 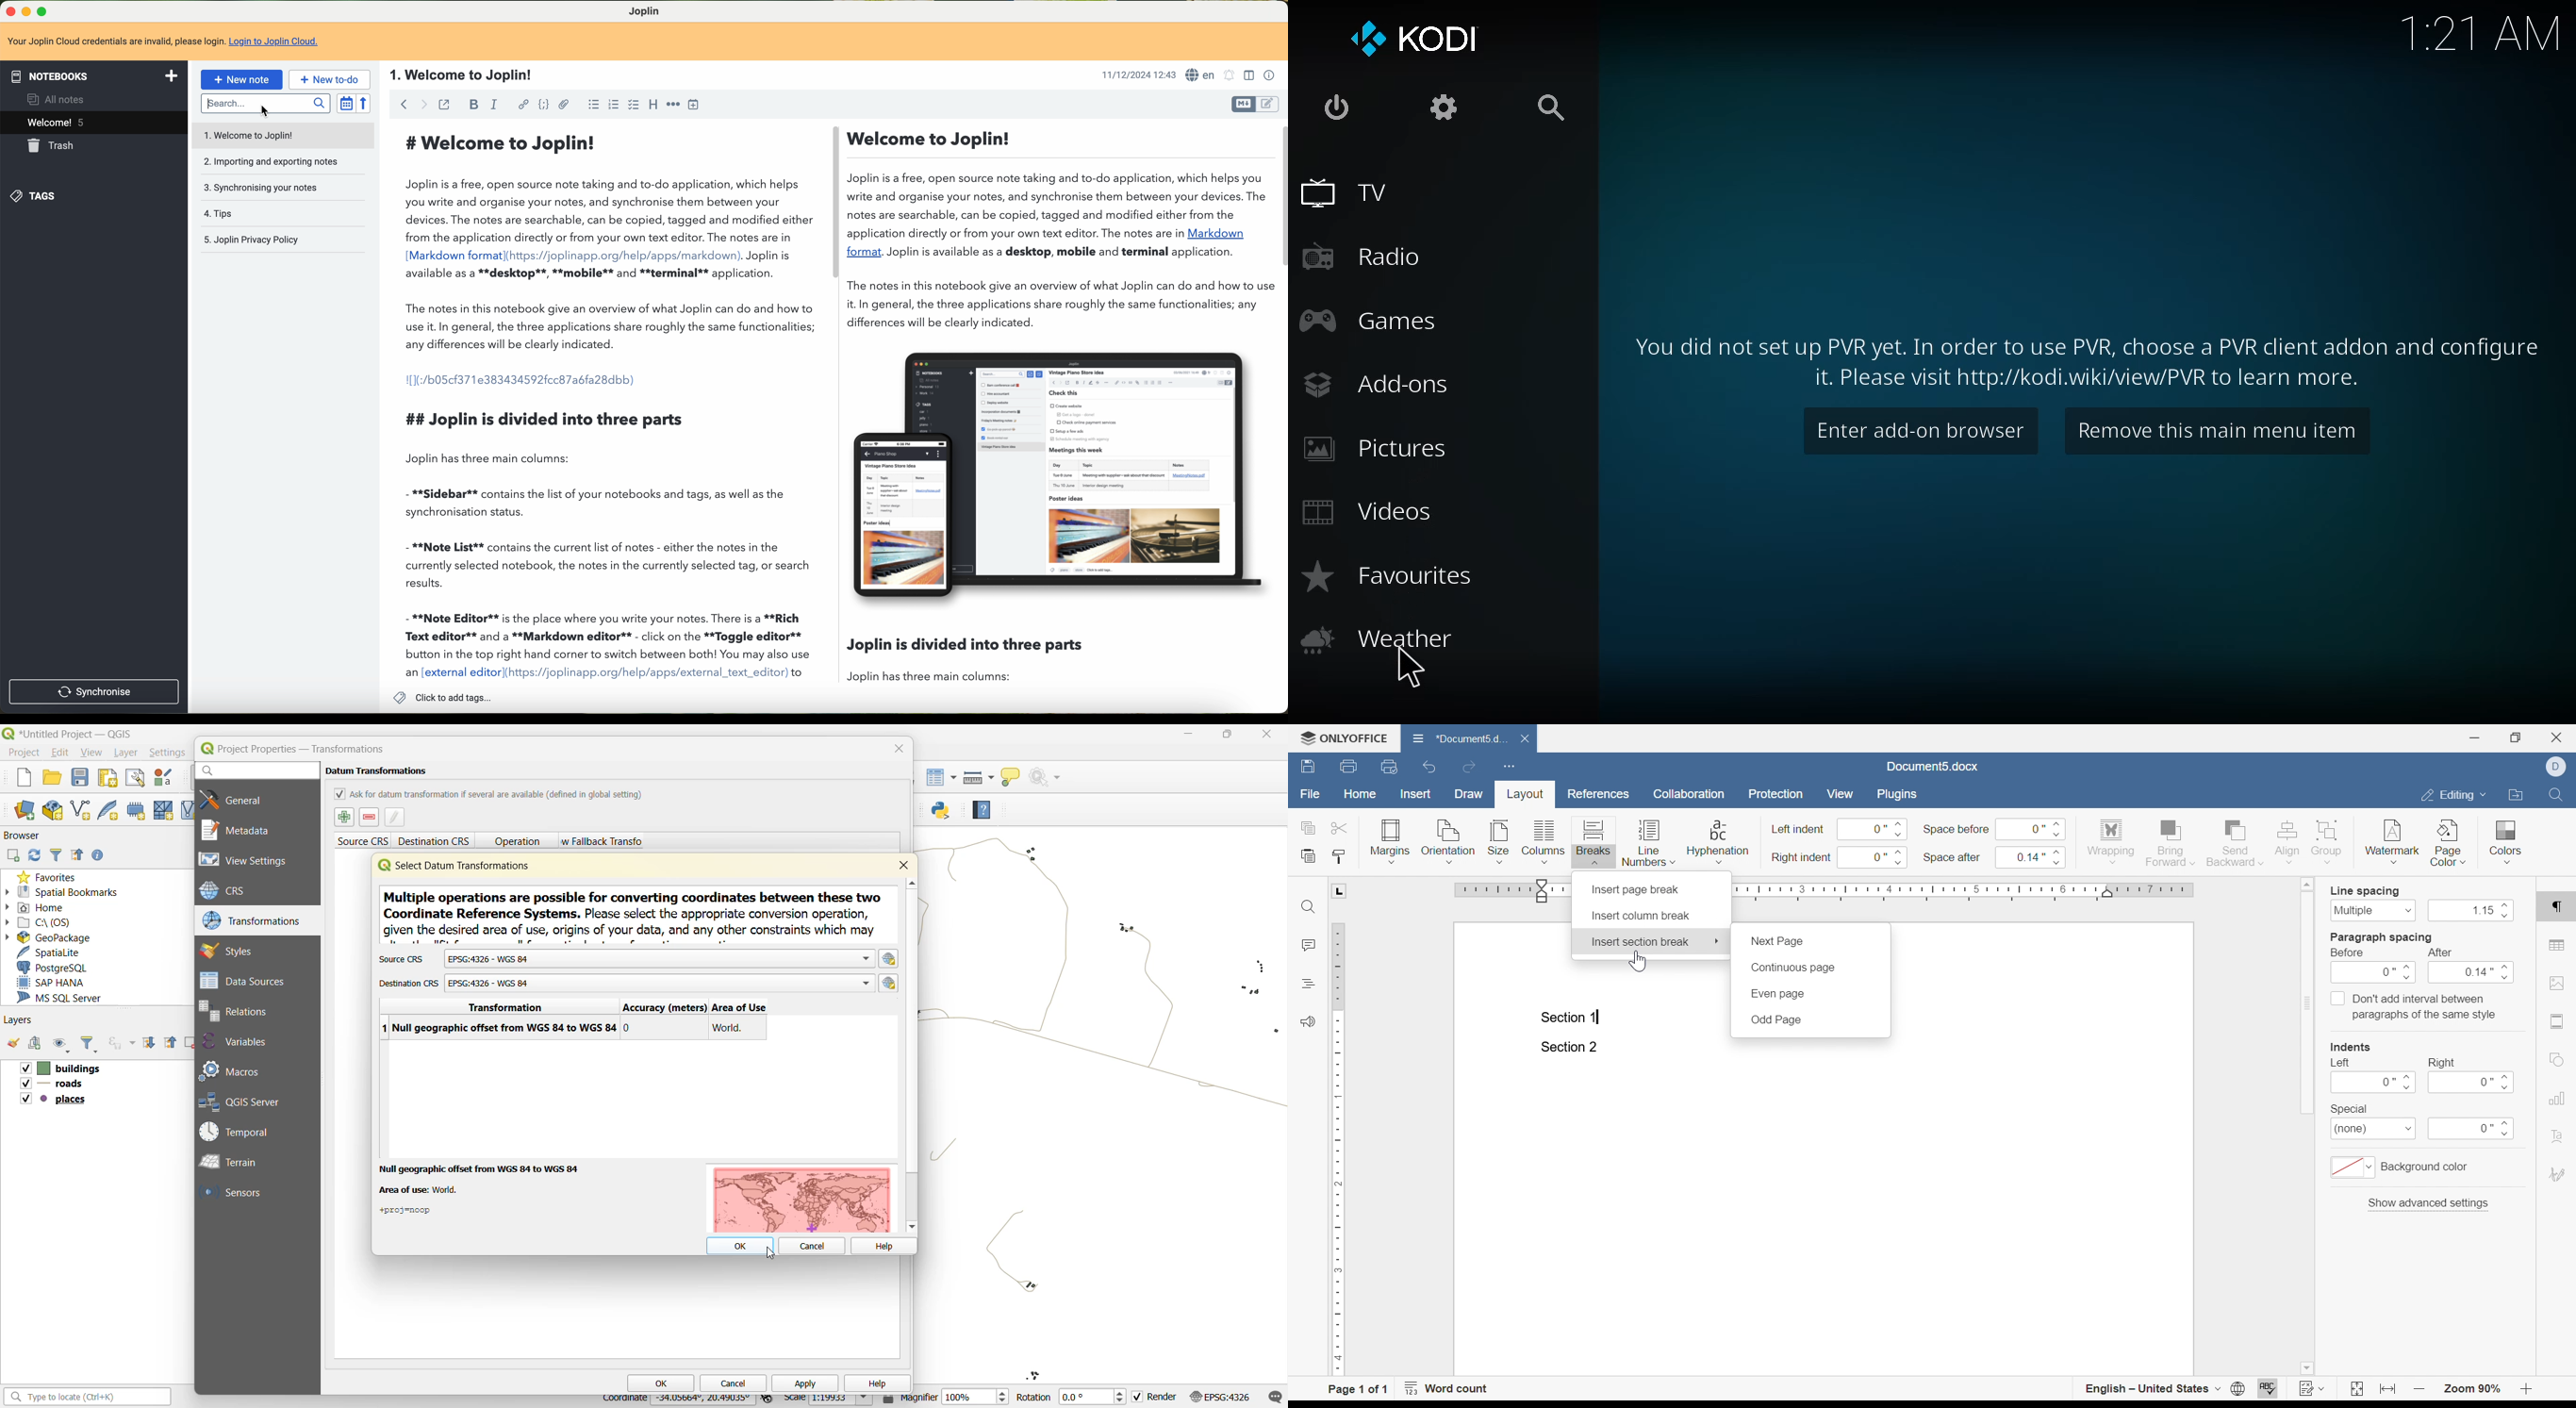 I want to click on log messages, so click(x=1273, y=1397).